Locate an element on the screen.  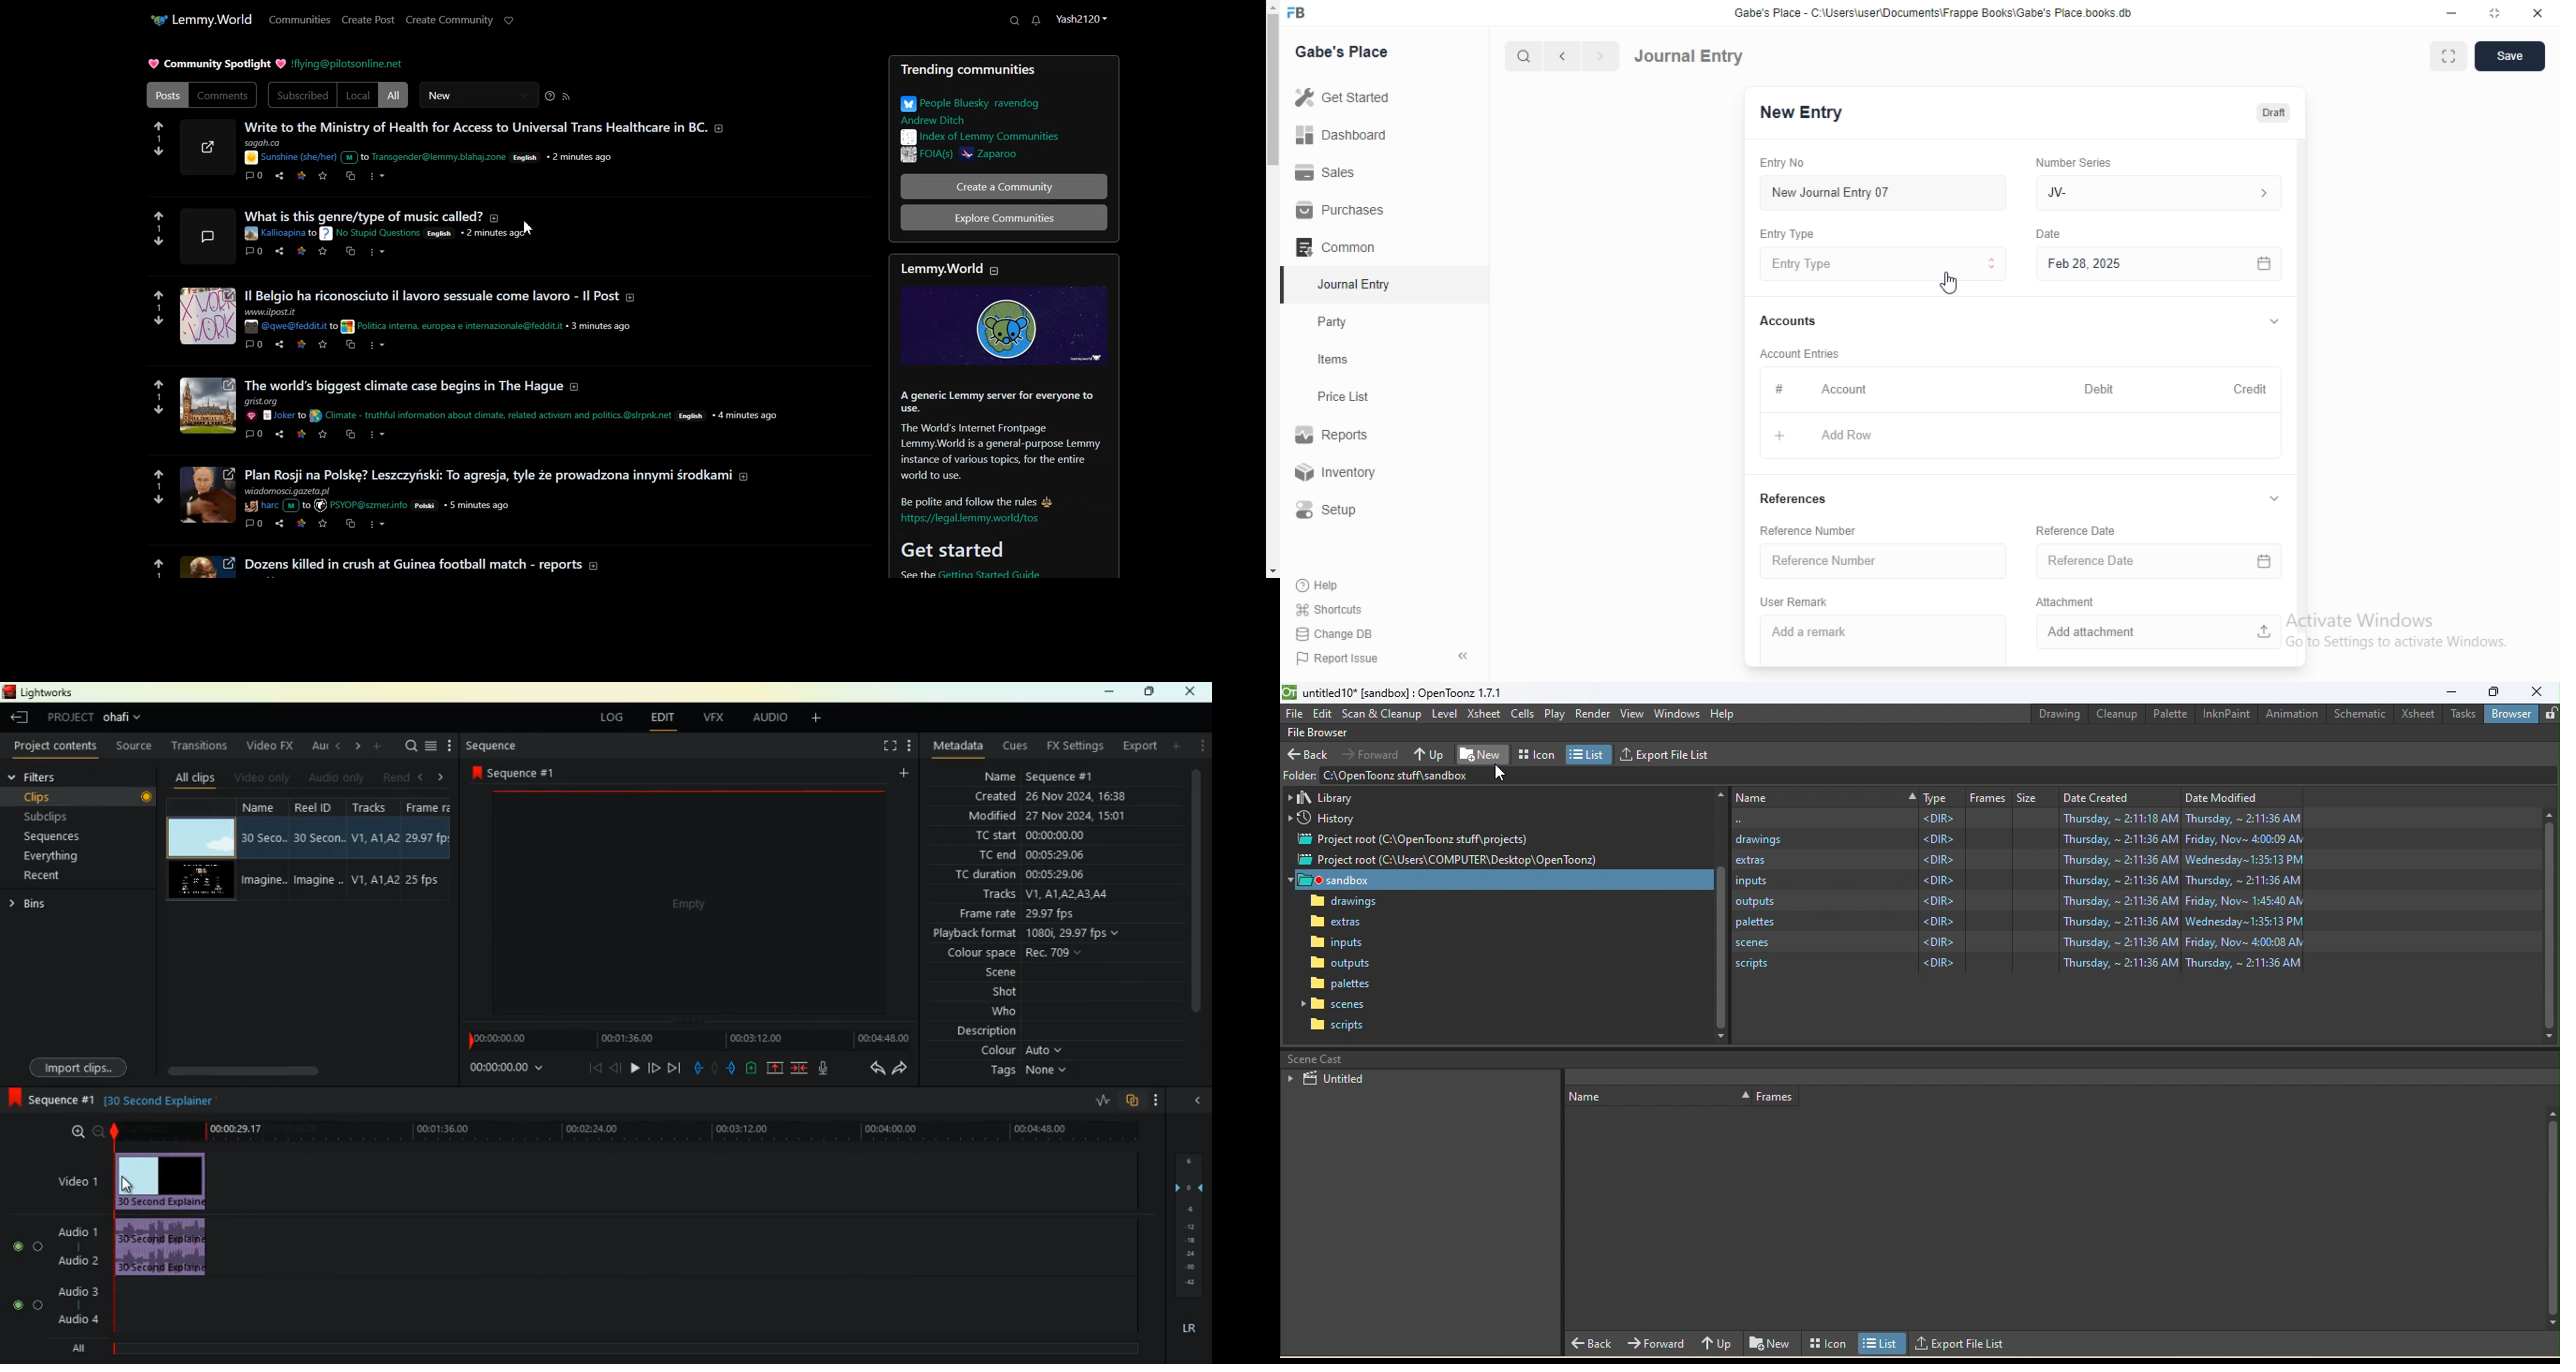
backward is located at coordinates (1561, 56).